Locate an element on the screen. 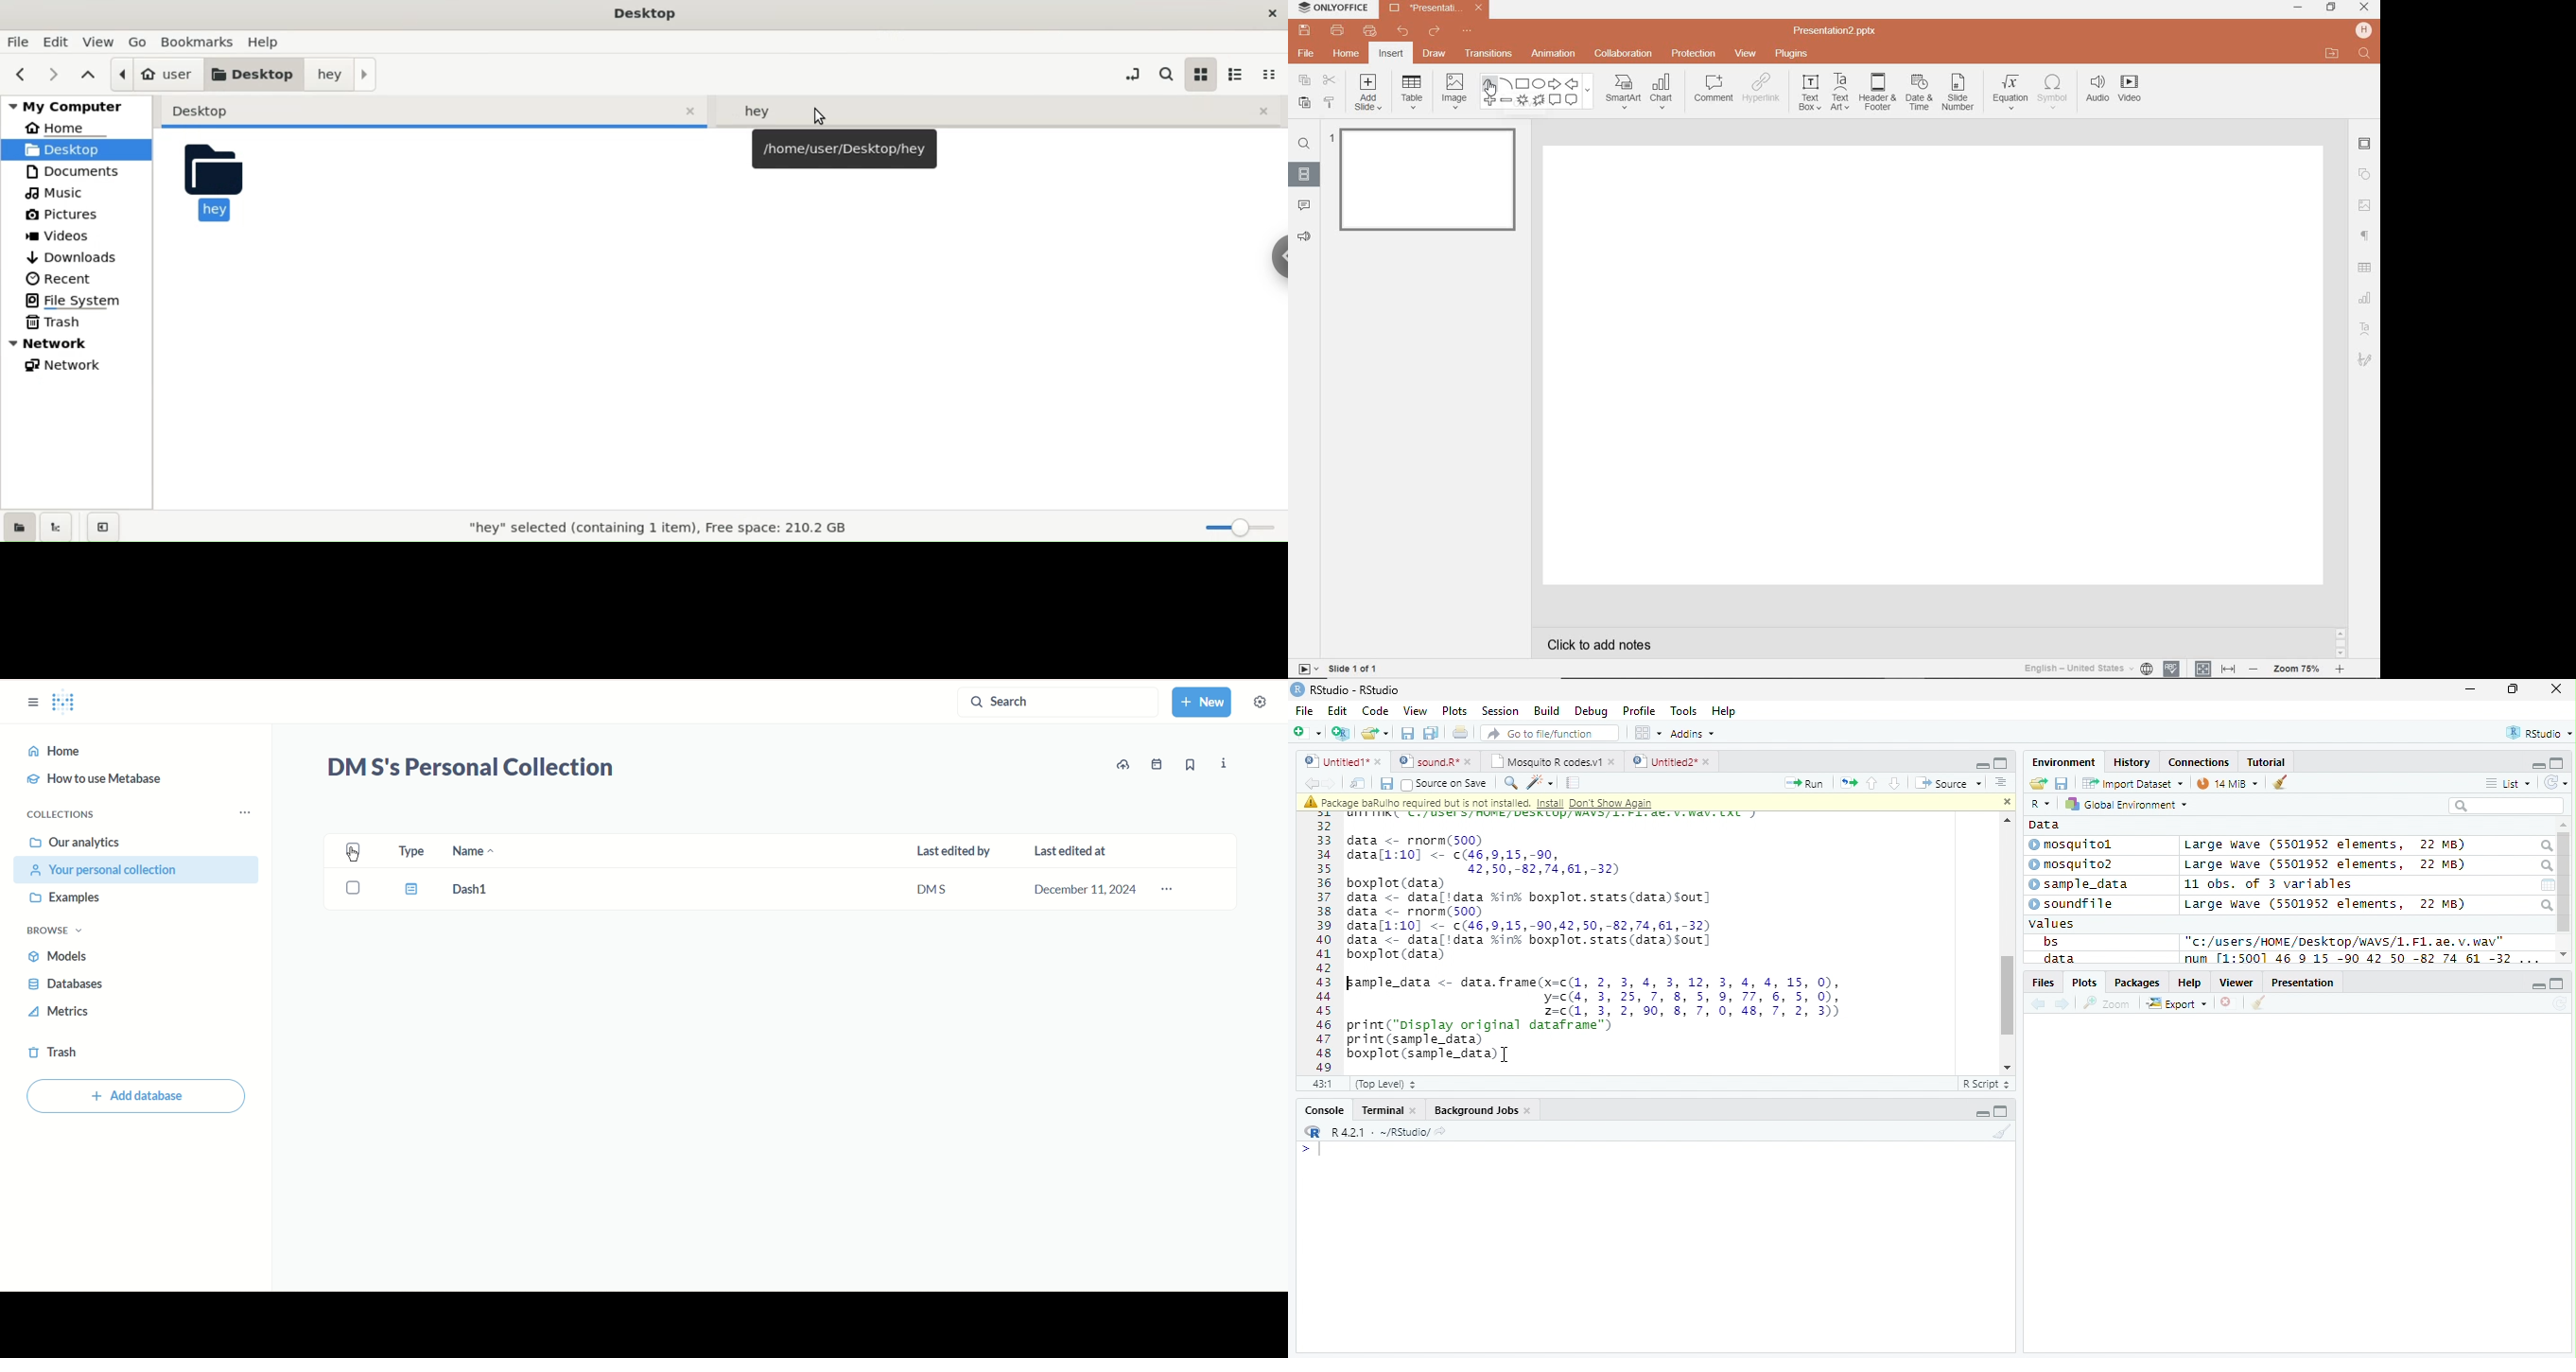 This screenshot has width=2576, height=1372. collections is located at coordinates (62, 815).